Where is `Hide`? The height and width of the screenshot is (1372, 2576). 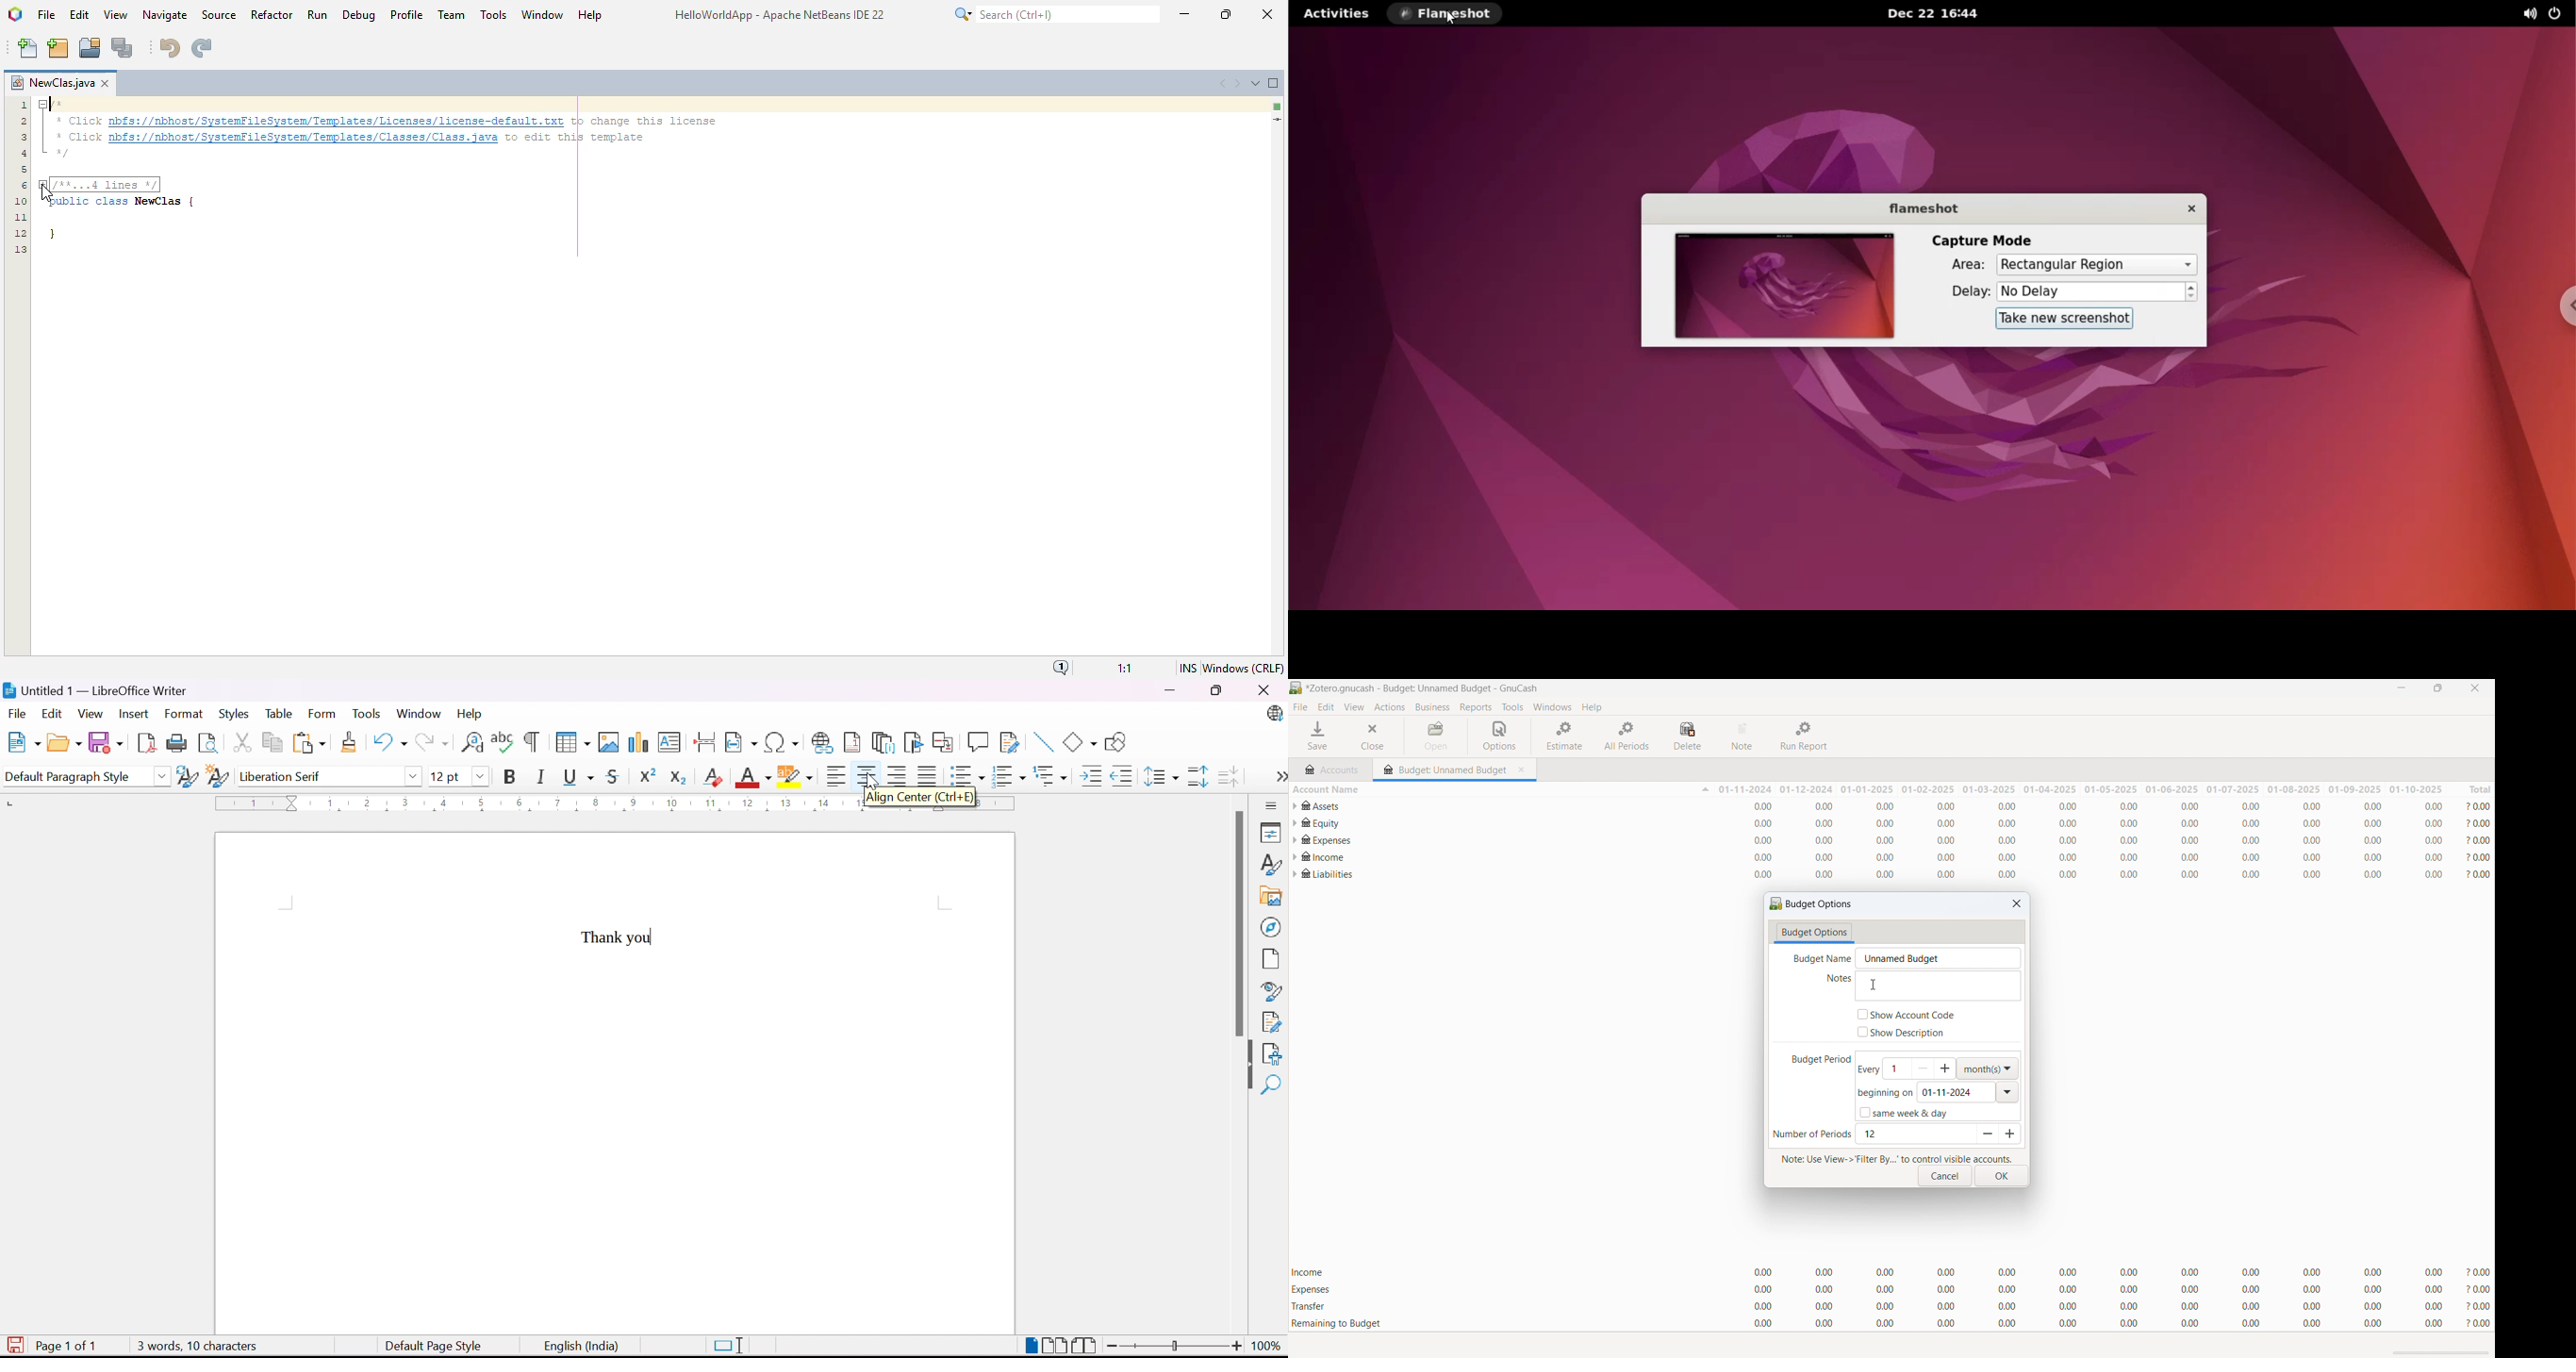
Hide is located at coordinates (1248, 1066).